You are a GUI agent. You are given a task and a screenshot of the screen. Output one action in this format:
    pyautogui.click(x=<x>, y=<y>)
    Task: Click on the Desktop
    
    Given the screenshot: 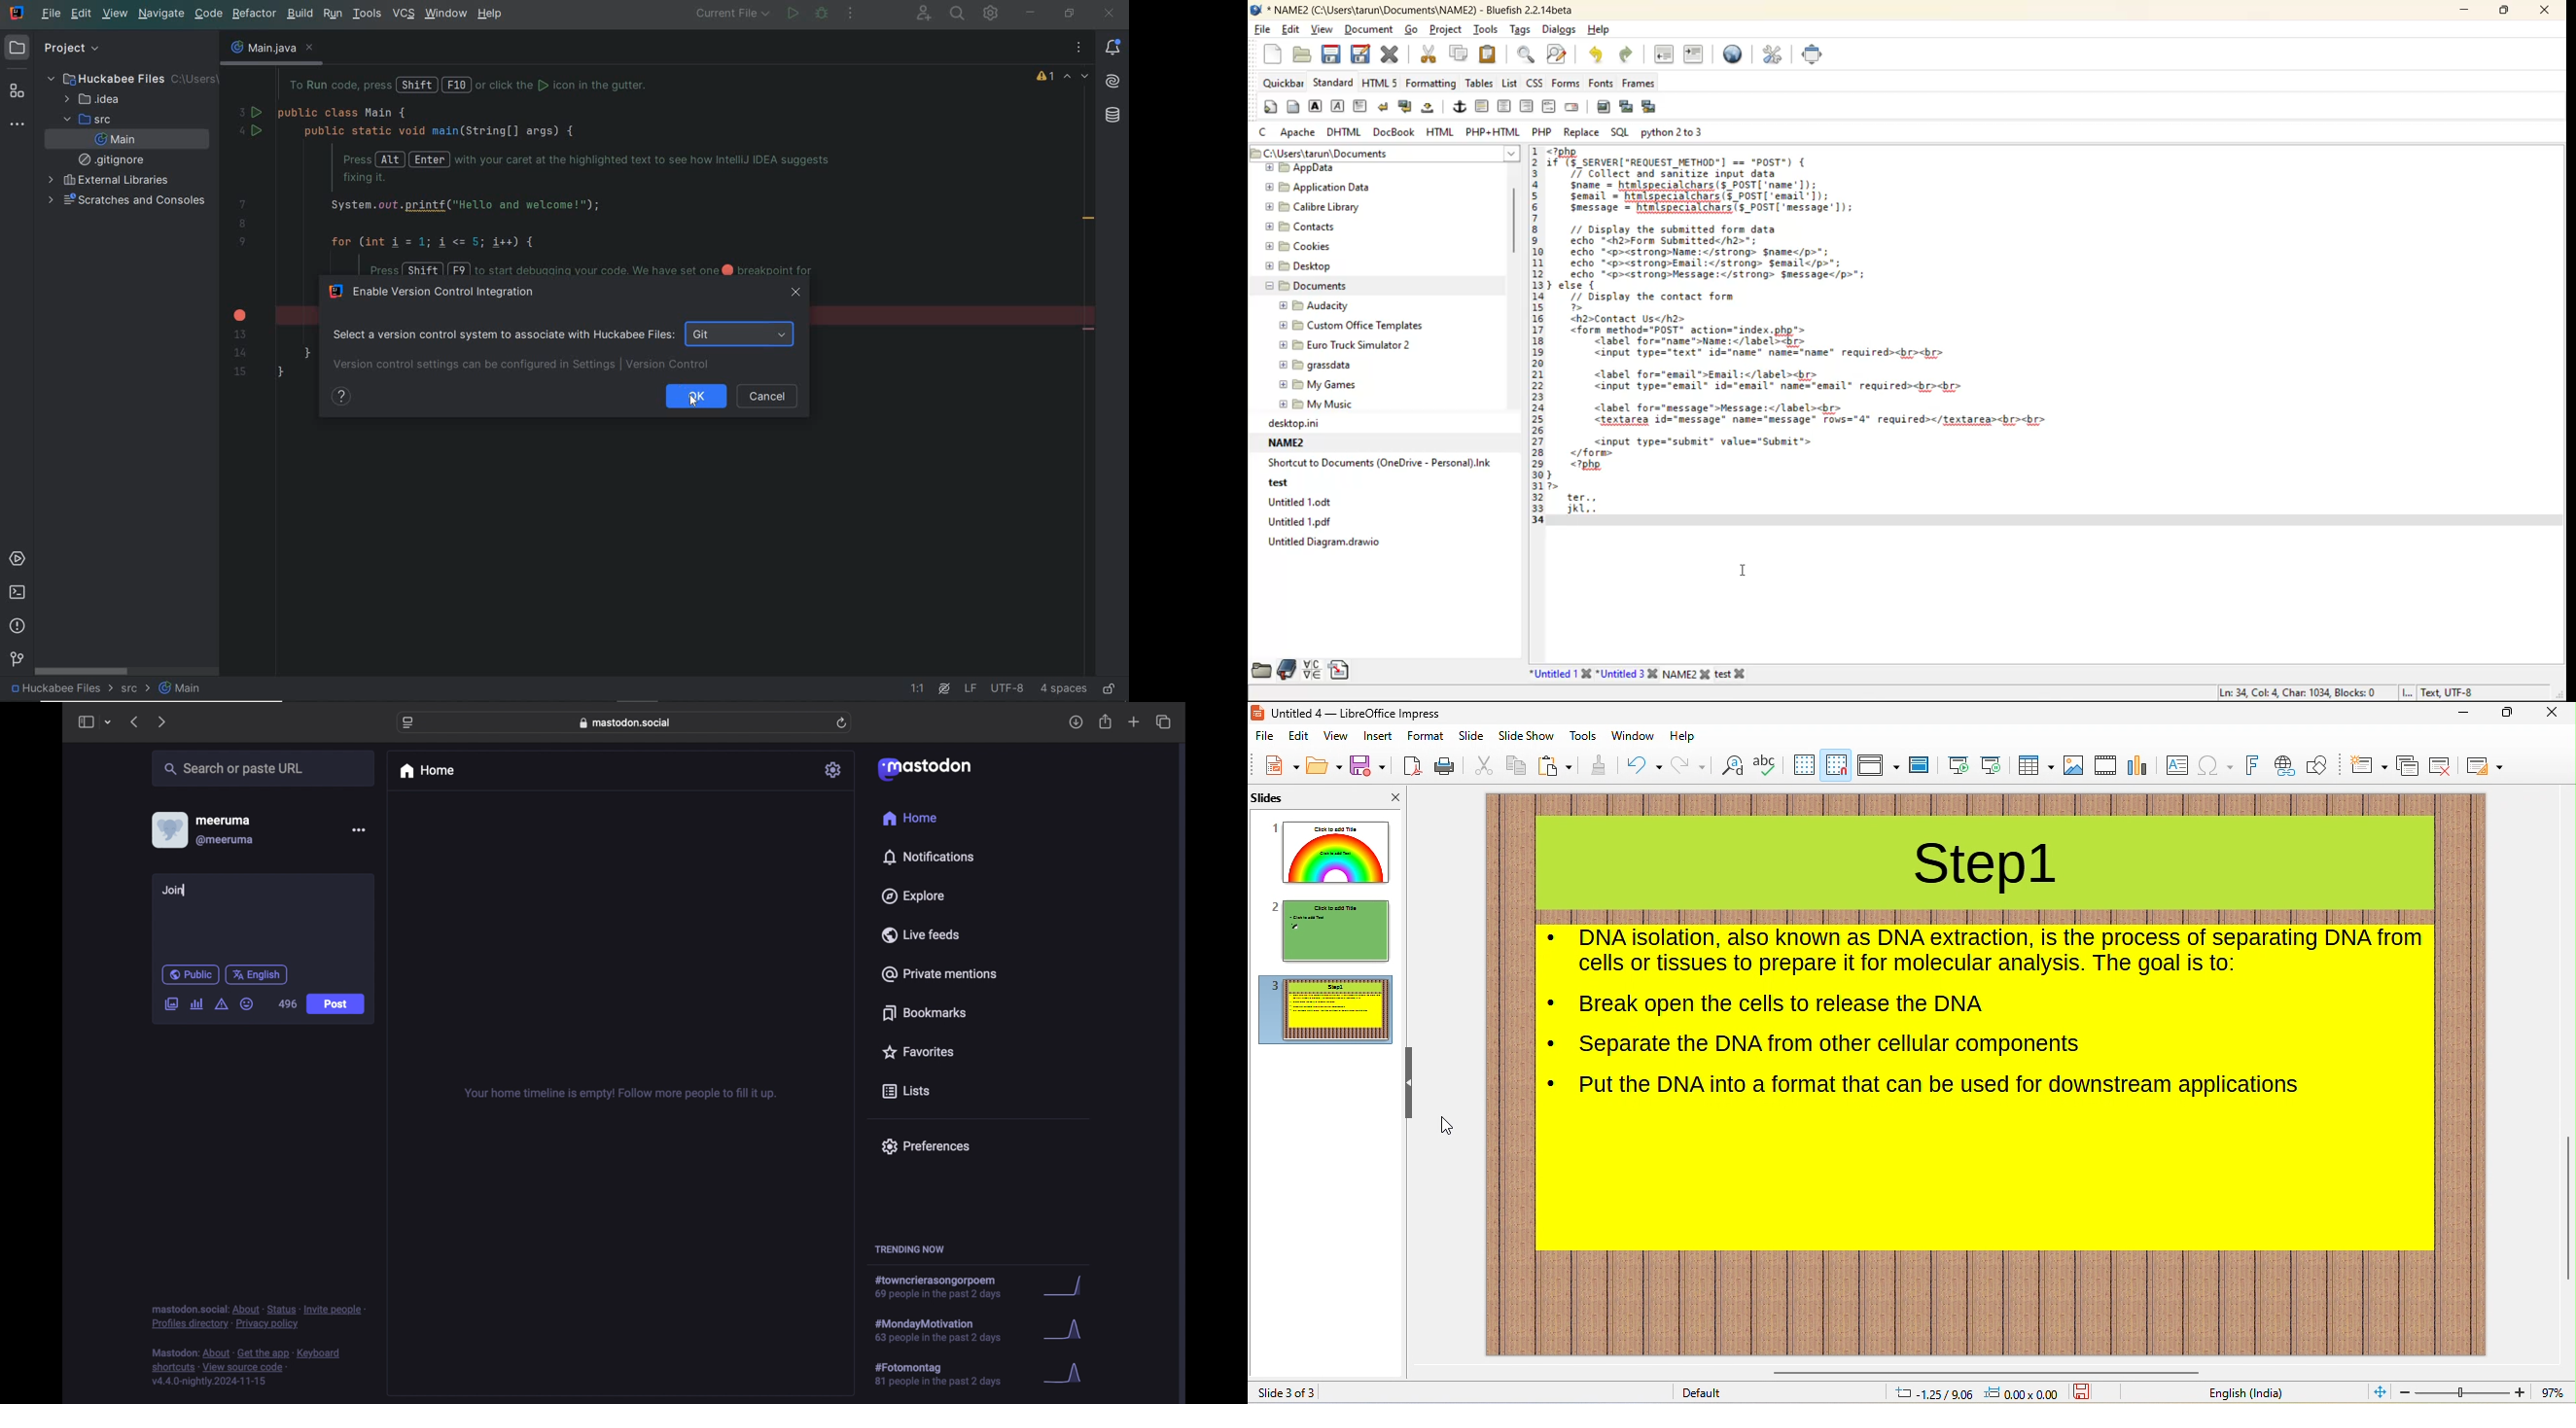 What is the action you would take?
    pyautogui.click(x=1298, y=268)
    